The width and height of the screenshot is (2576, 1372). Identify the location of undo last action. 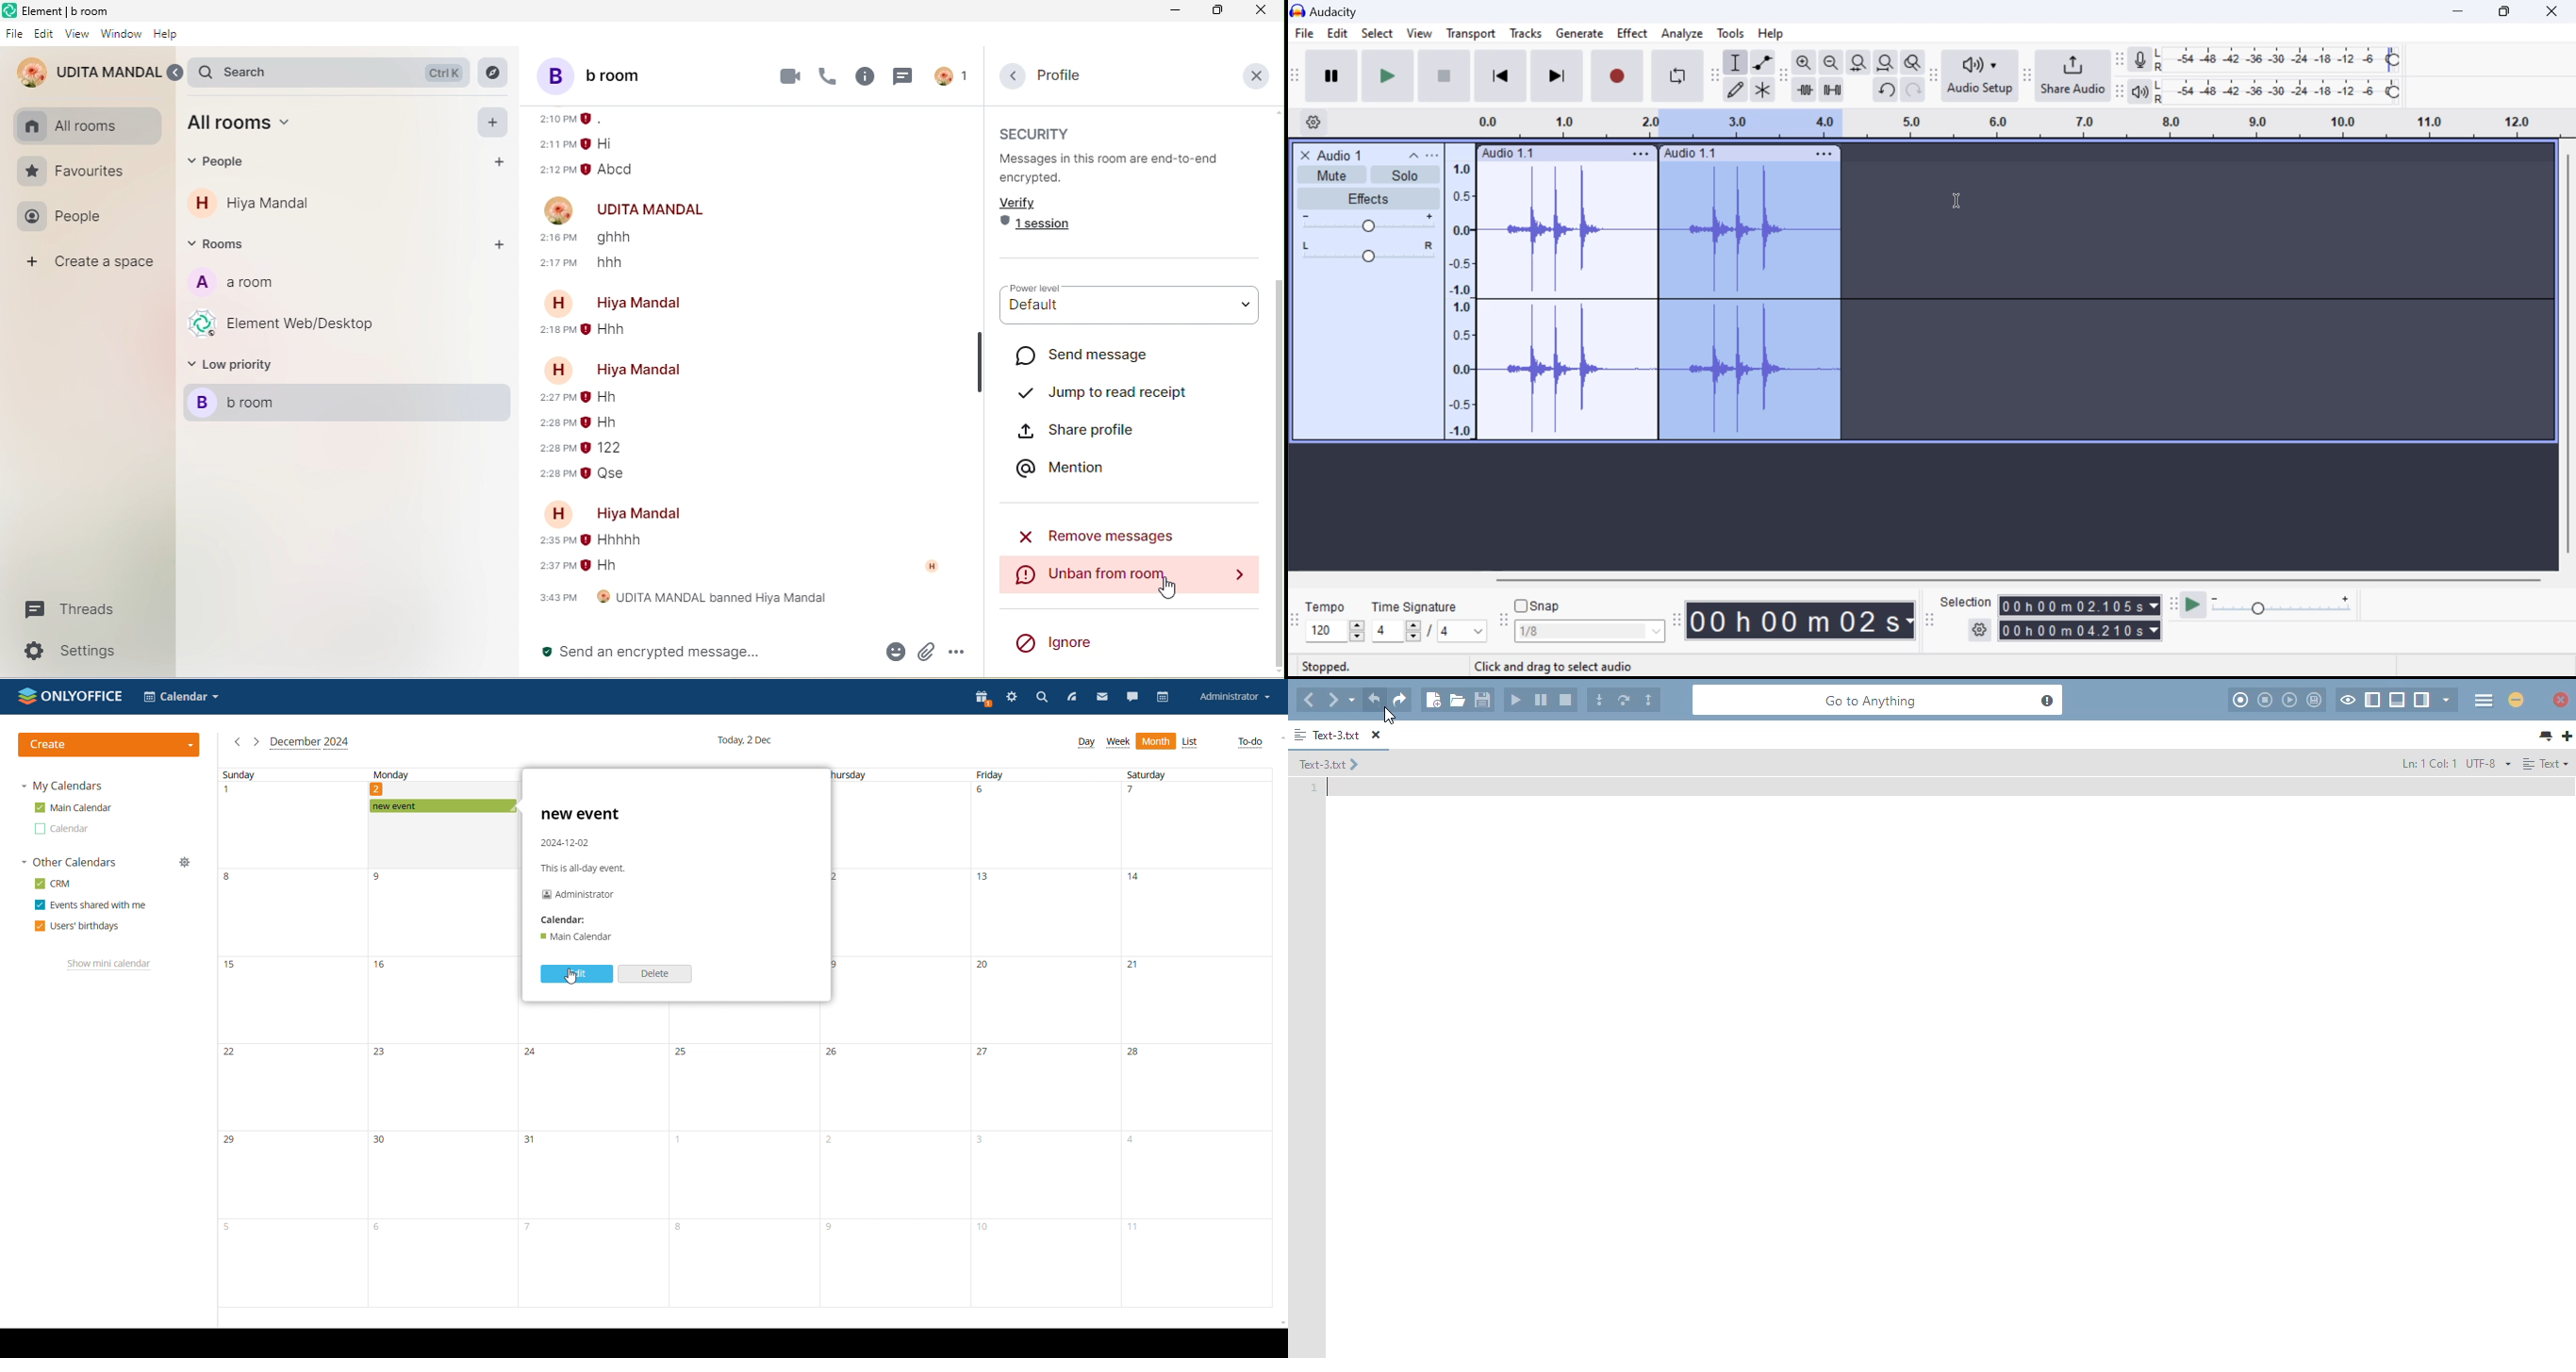
(1375, 700).